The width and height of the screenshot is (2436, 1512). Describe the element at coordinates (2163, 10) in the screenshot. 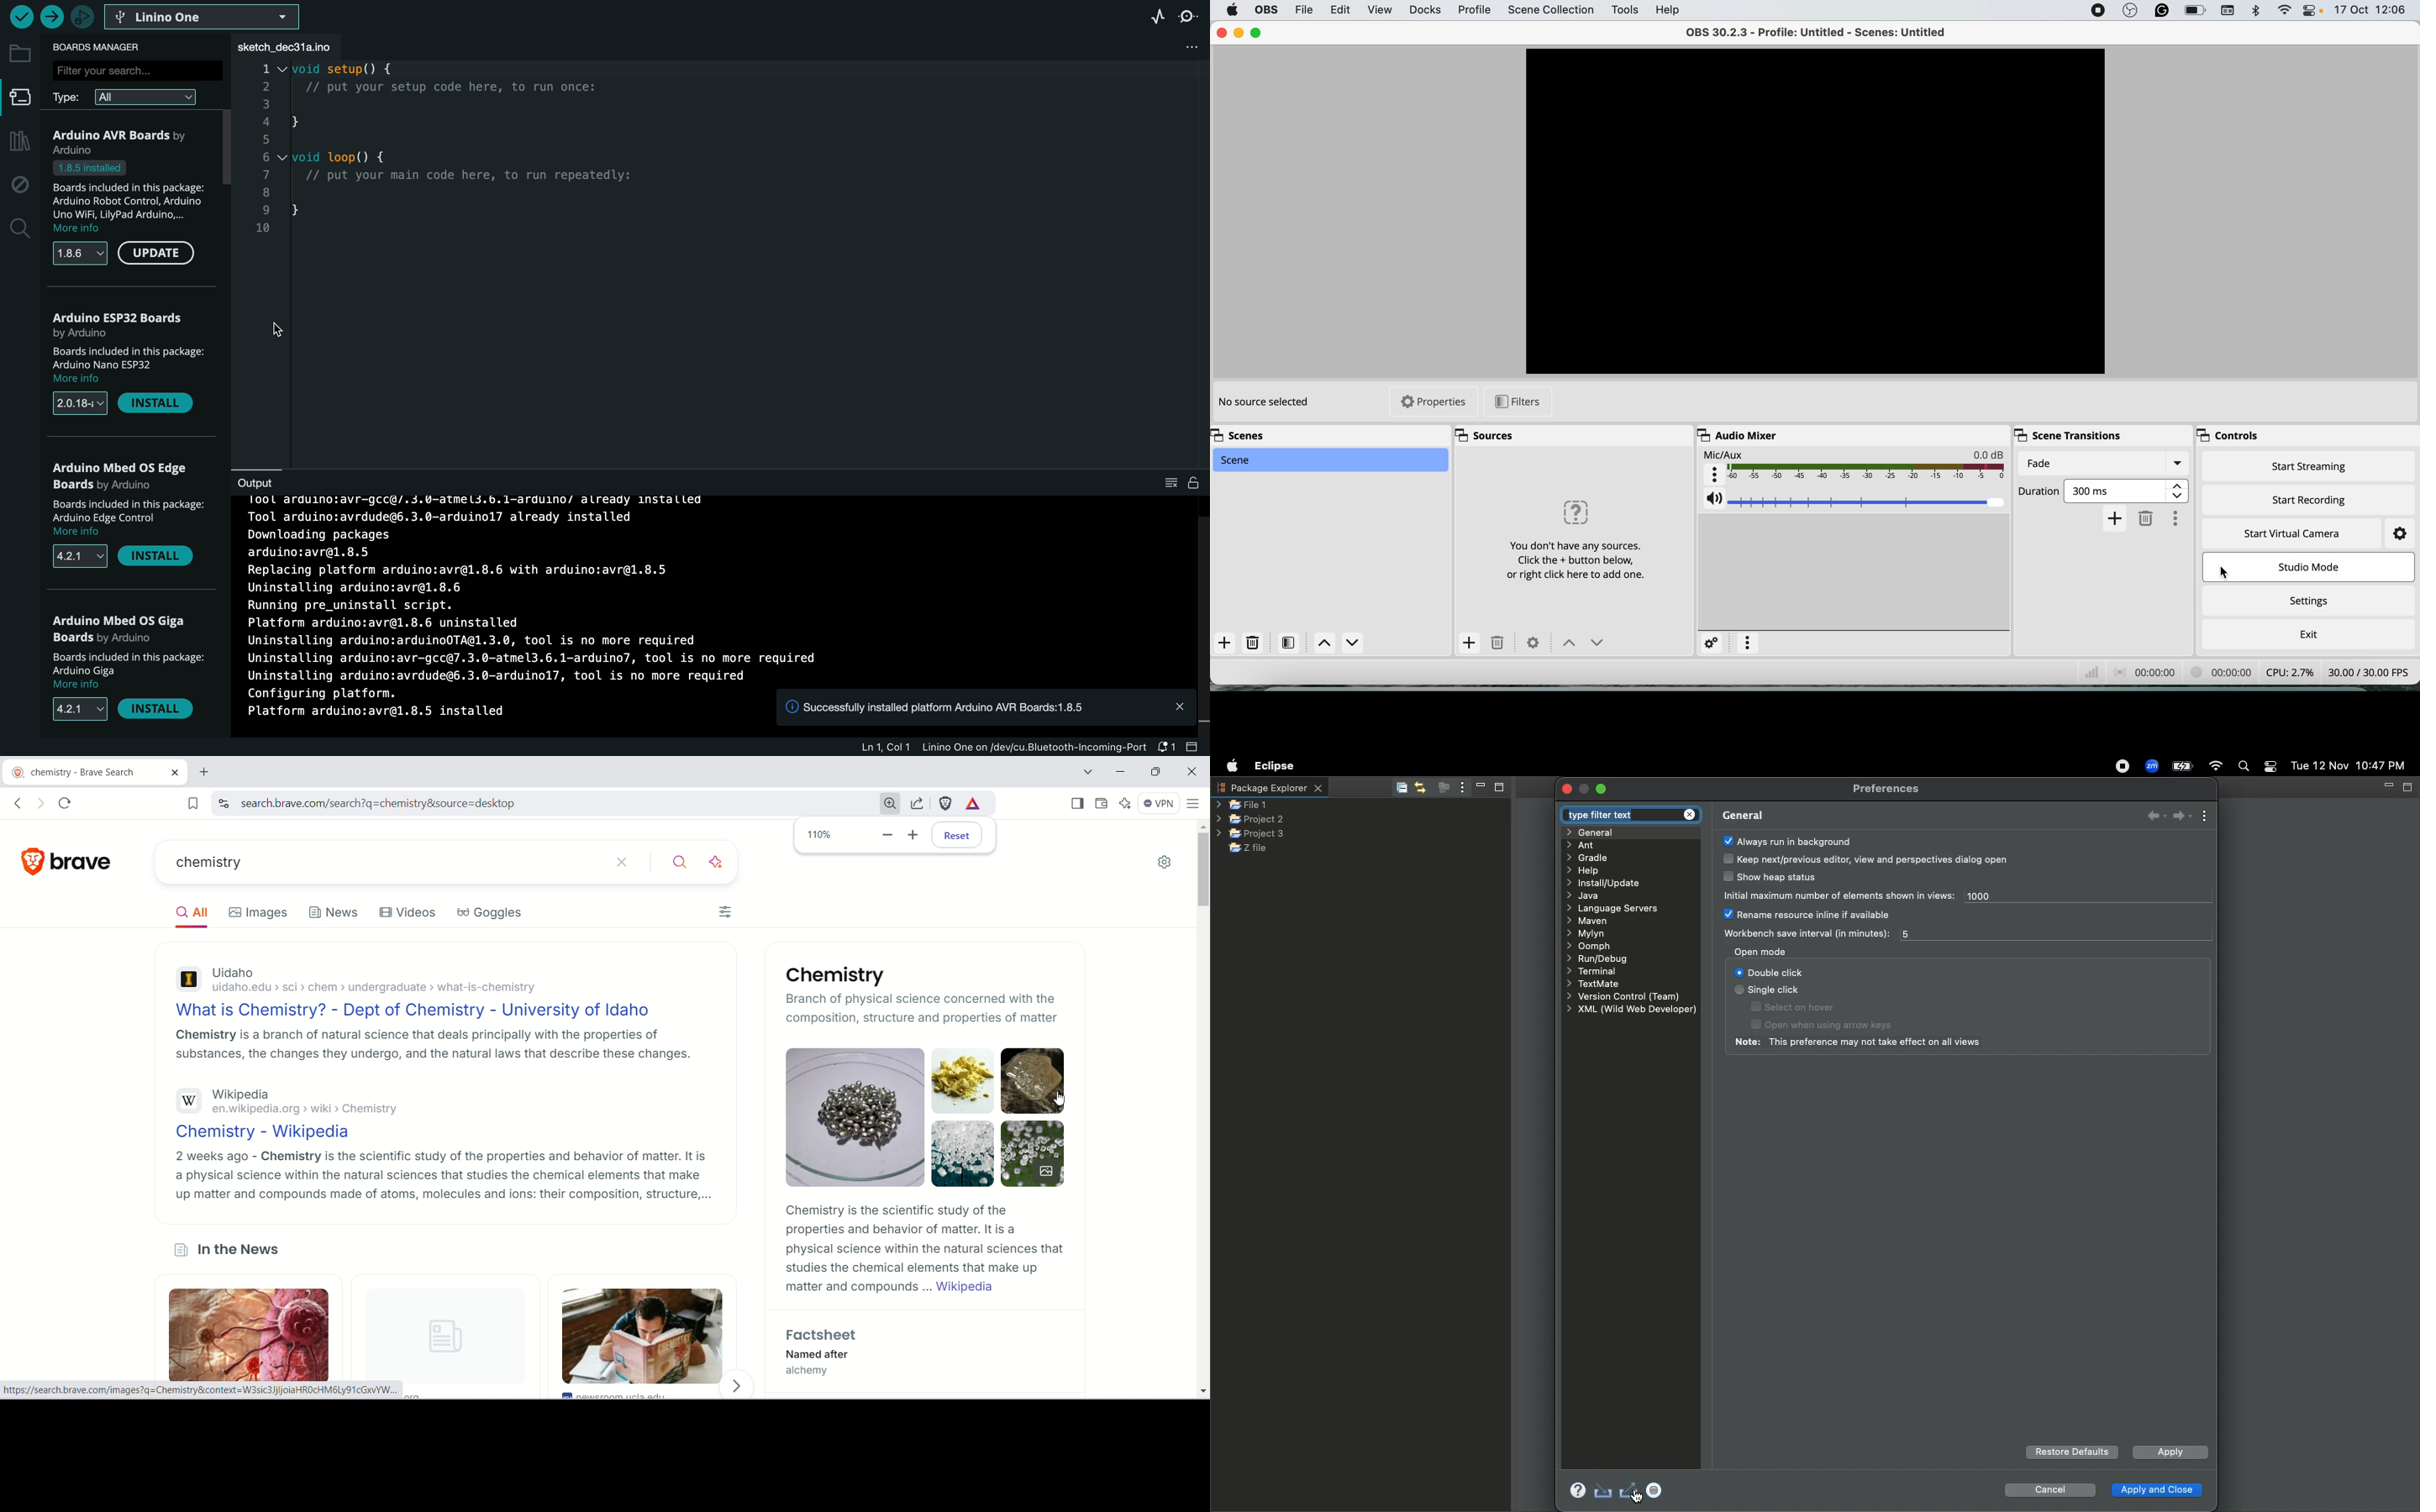

I see `grammarly` at that location.